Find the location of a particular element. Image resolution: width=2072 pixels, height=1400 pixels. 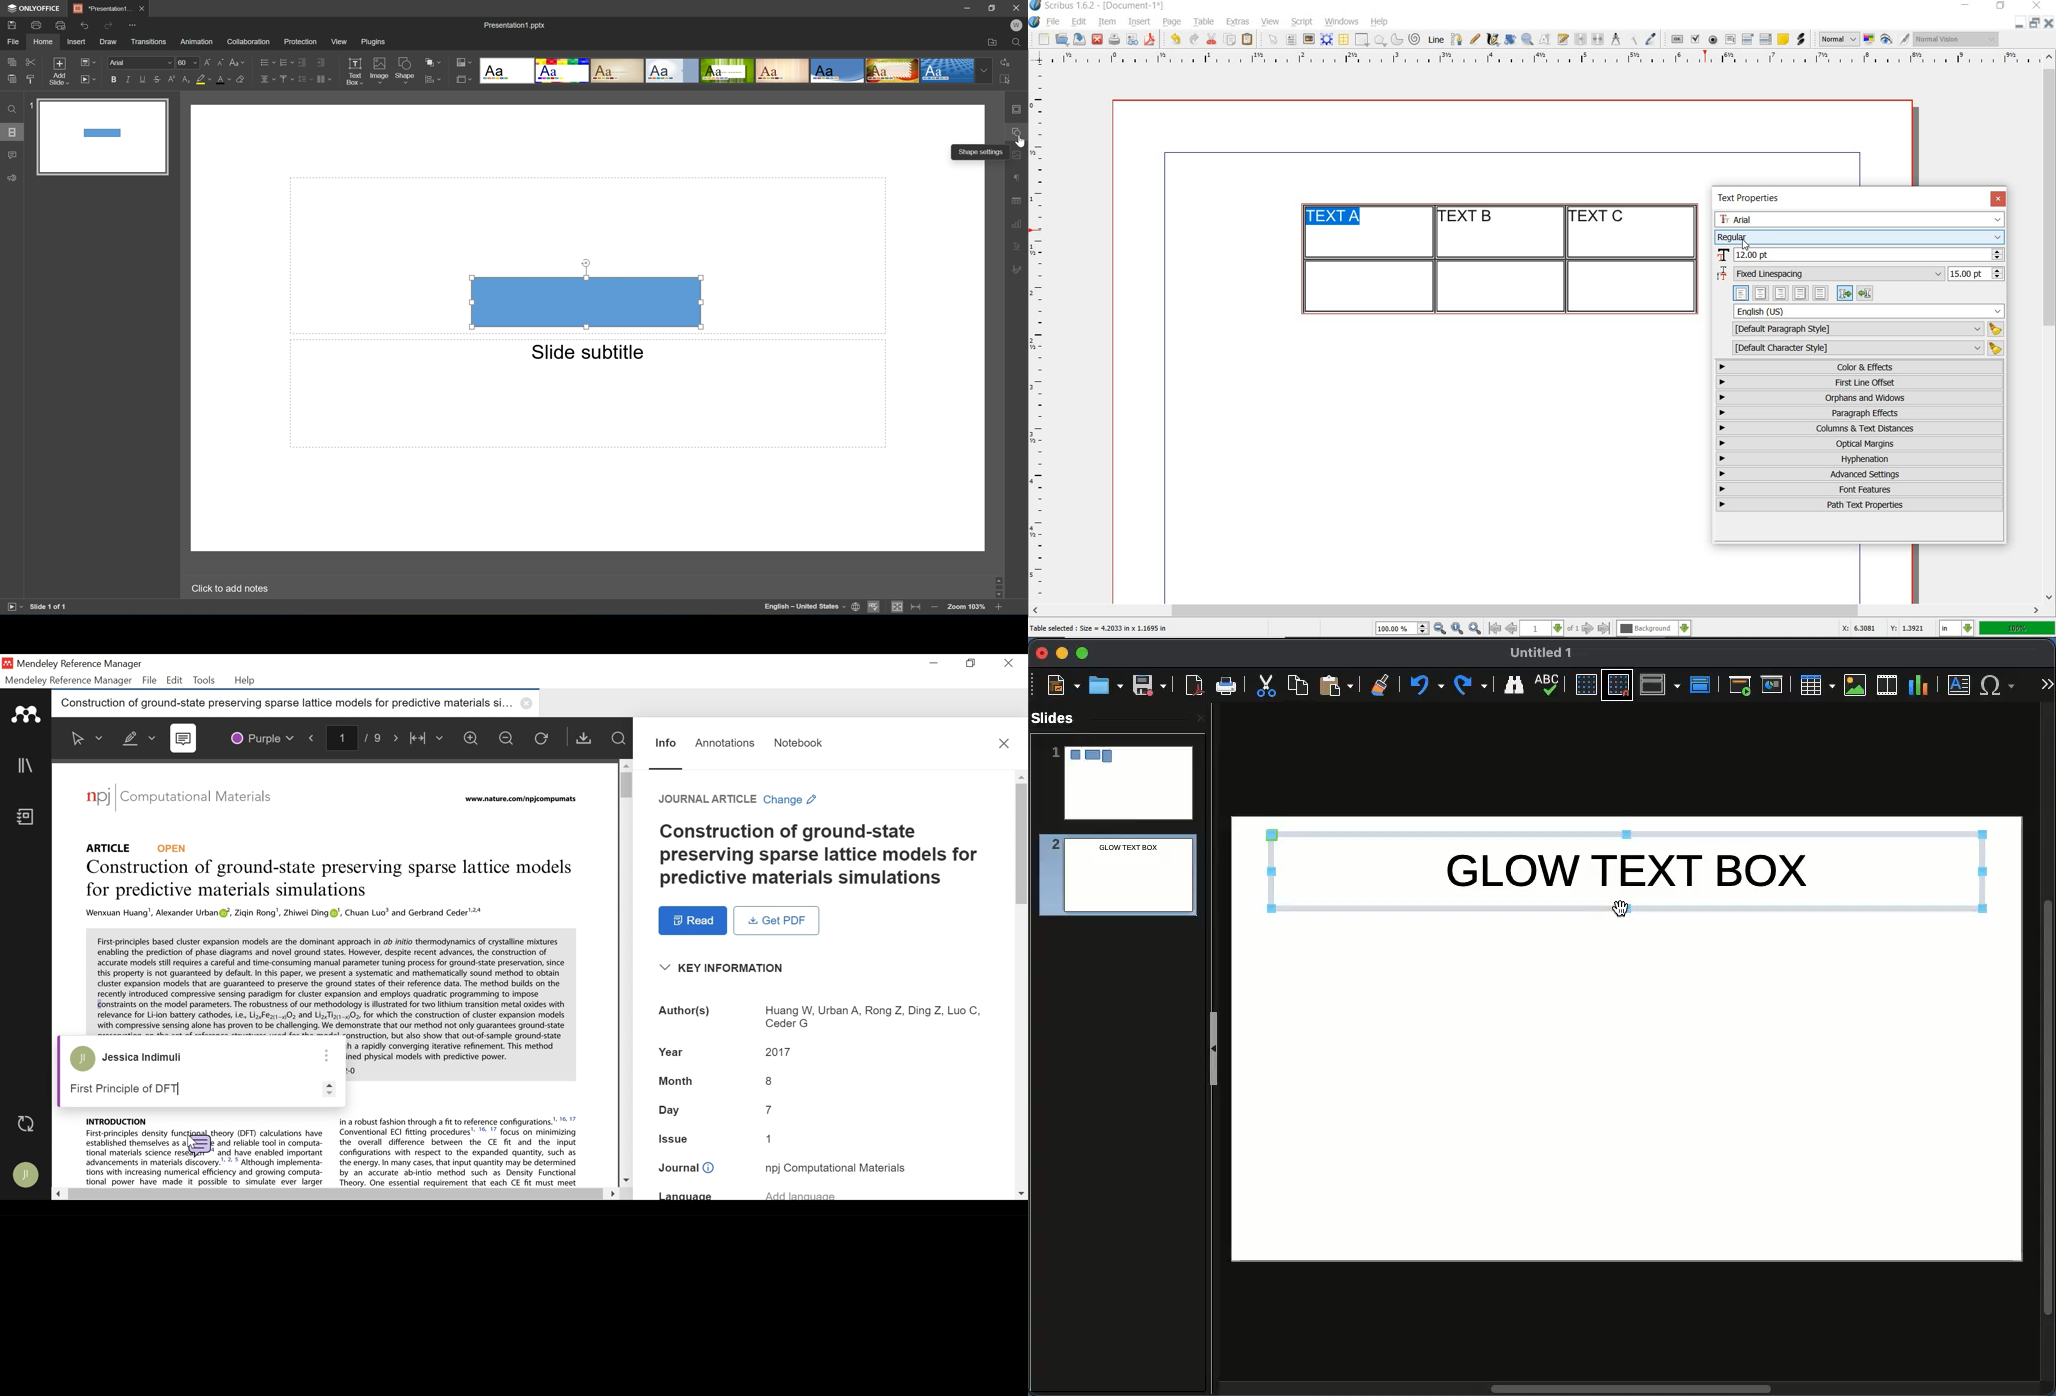

scrollbar is located at coordinates (1536, 613).